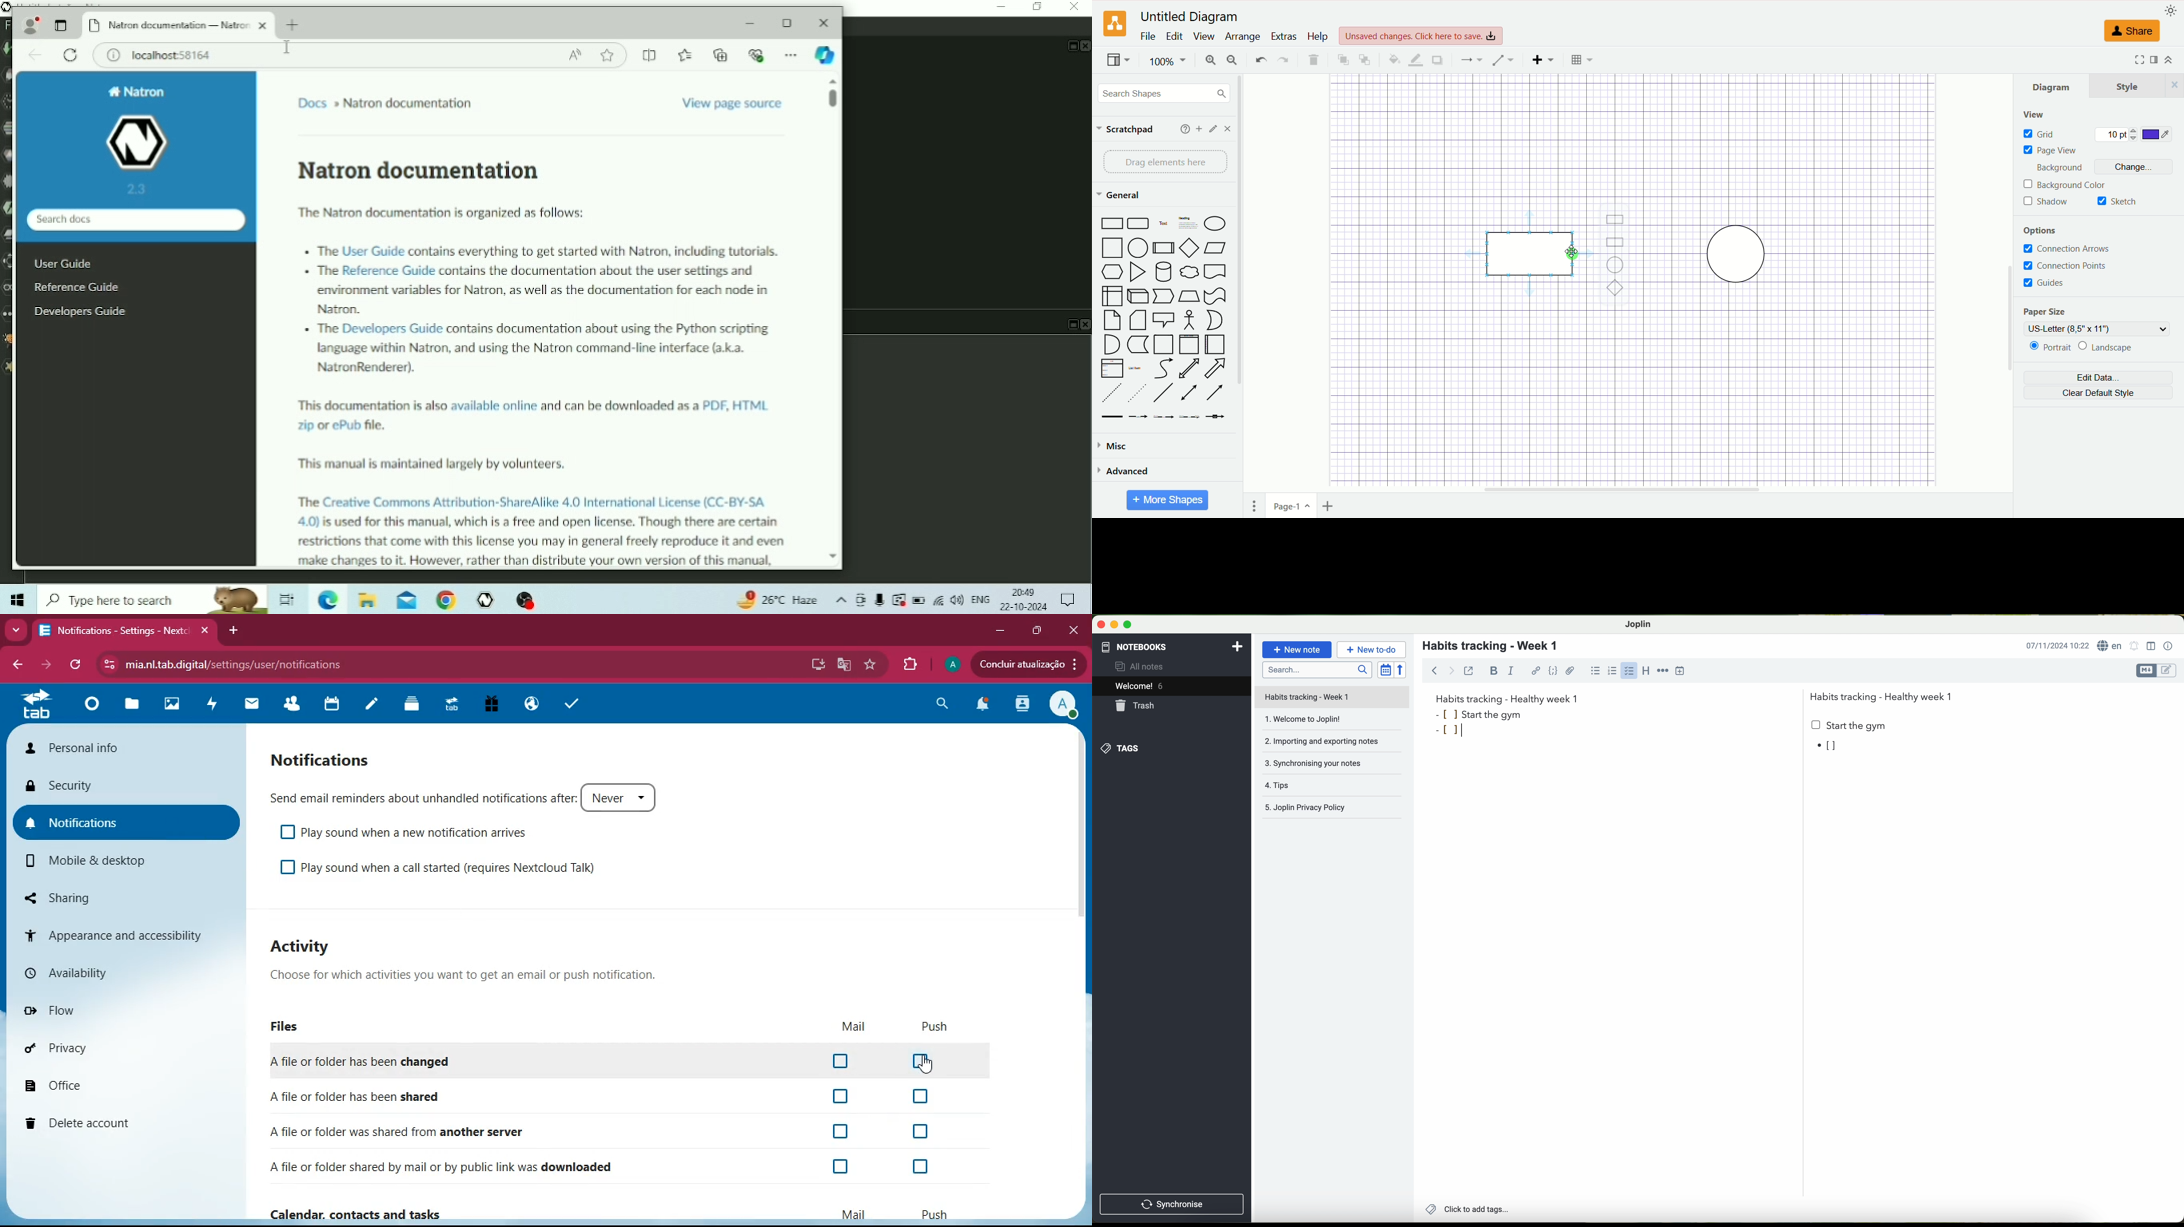 This screenshot has width=2184, height=1232. Describe the element at coordinates (117, 1120) in the screenshot. I see `delete ` at that location.